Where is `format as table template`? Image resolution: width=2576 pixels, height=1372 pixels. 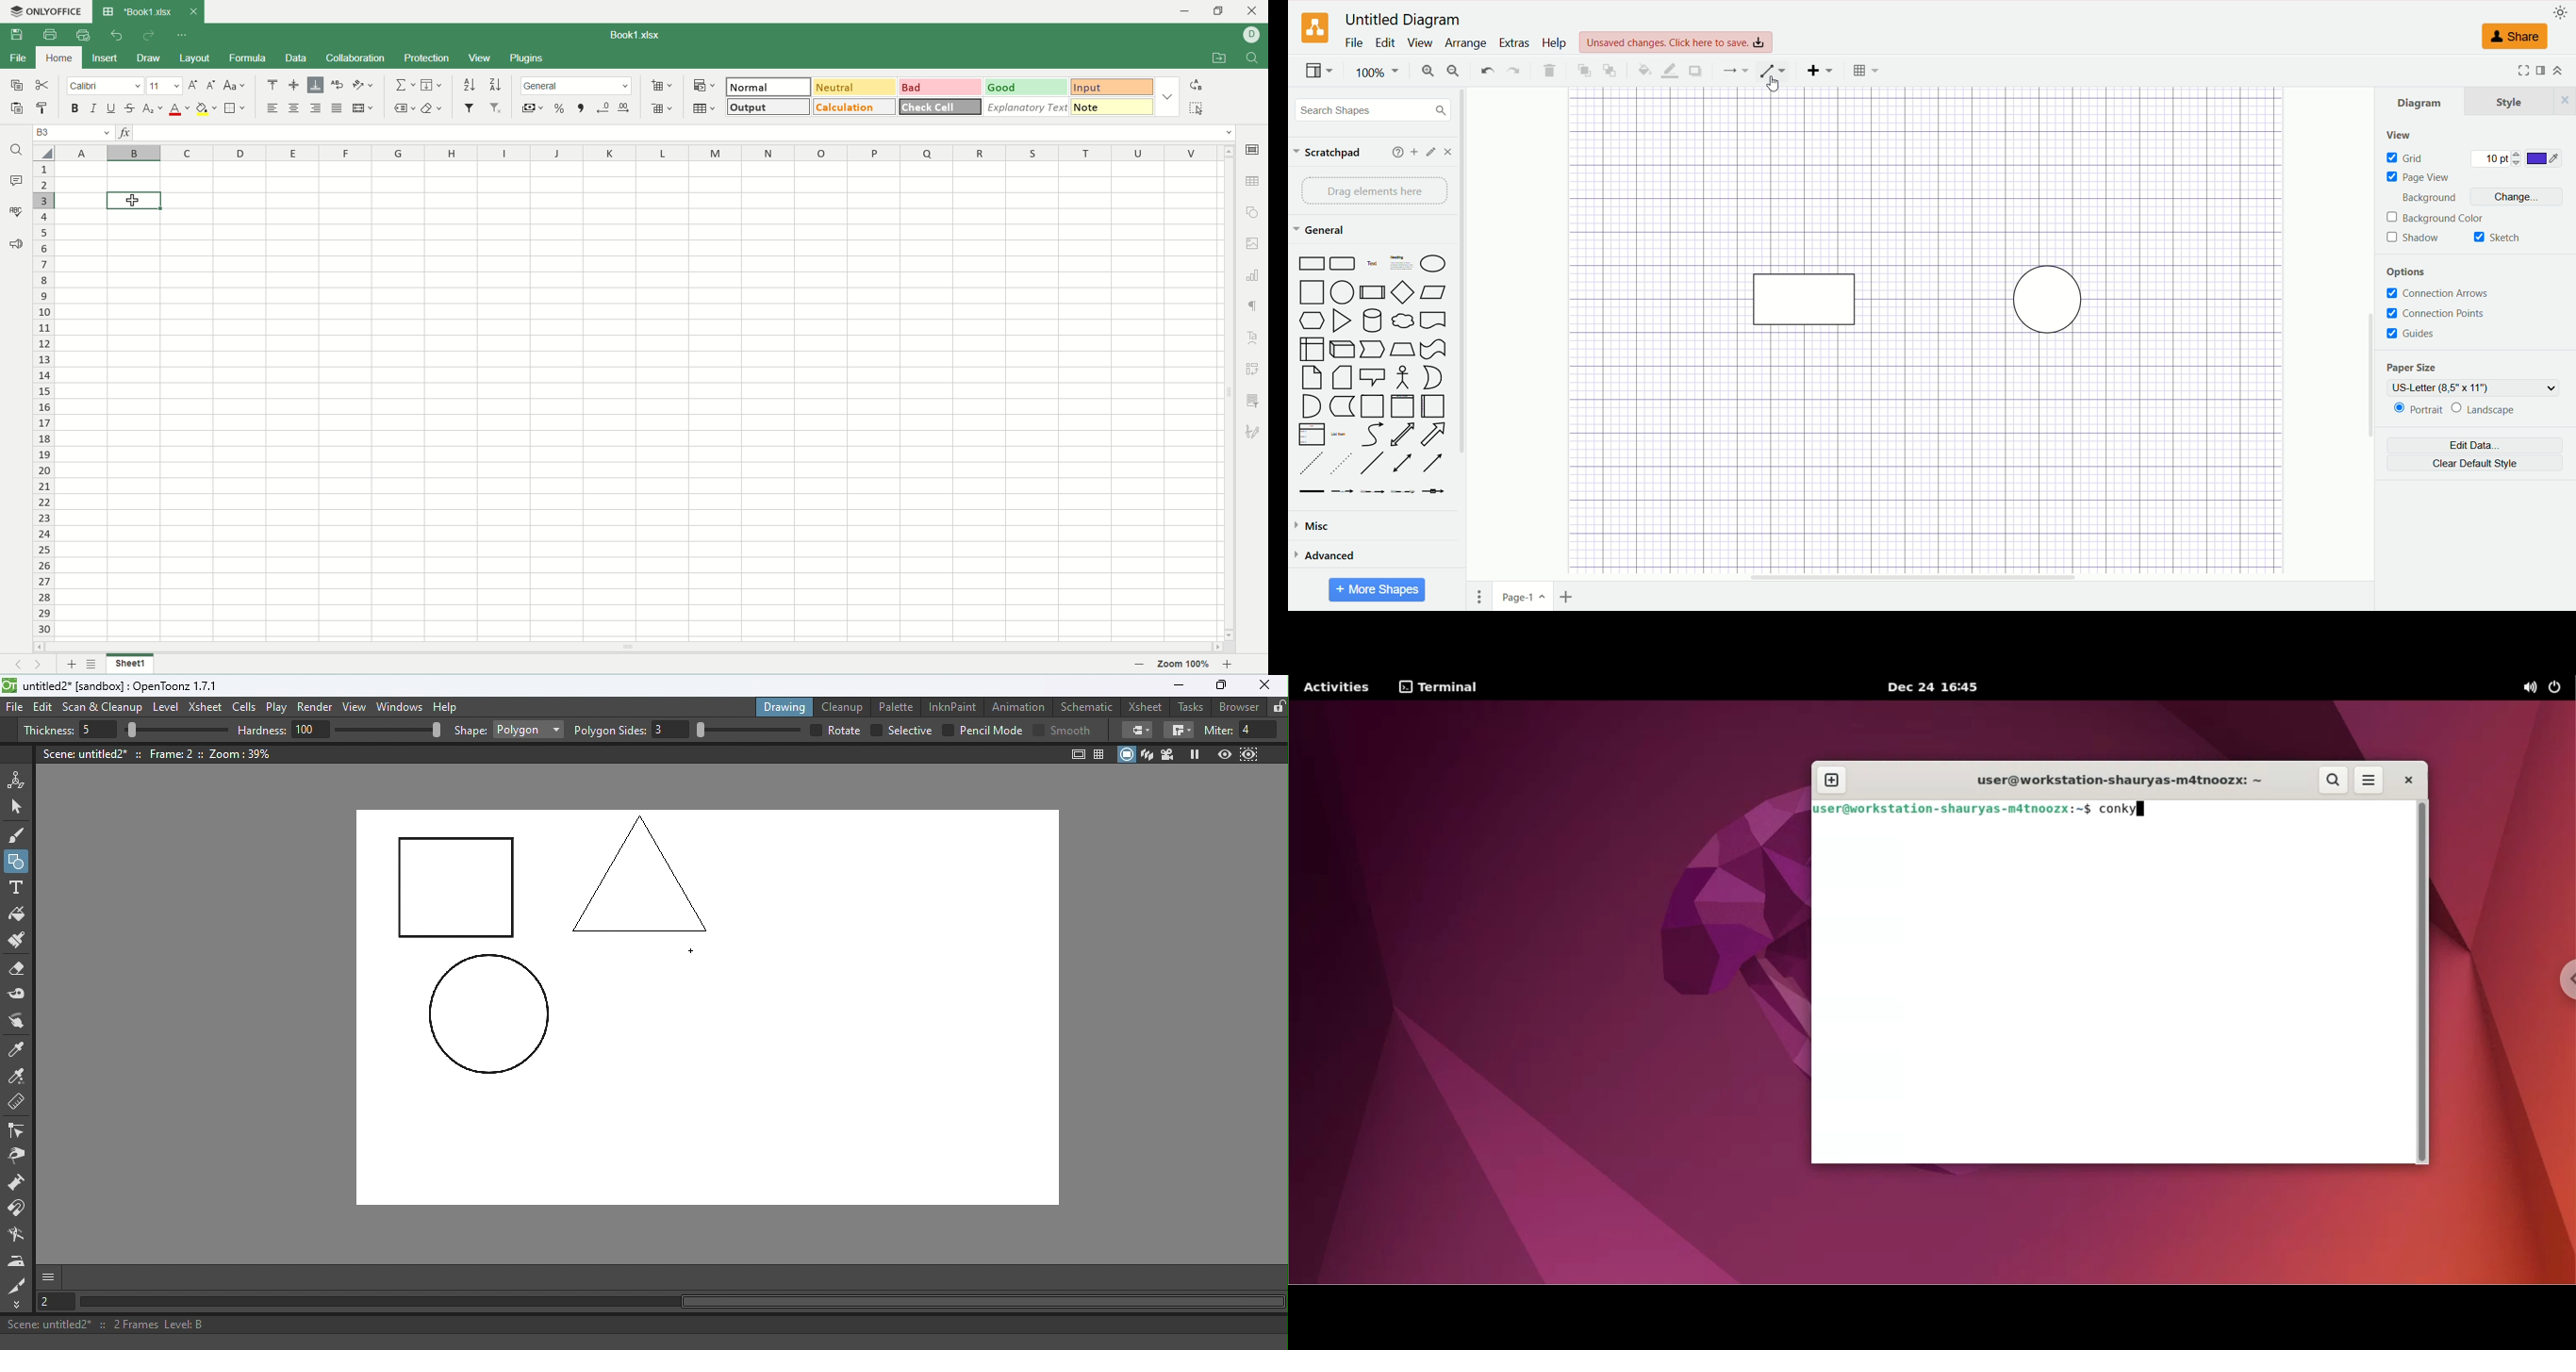
format as table template is located at coordinates (707, 108).